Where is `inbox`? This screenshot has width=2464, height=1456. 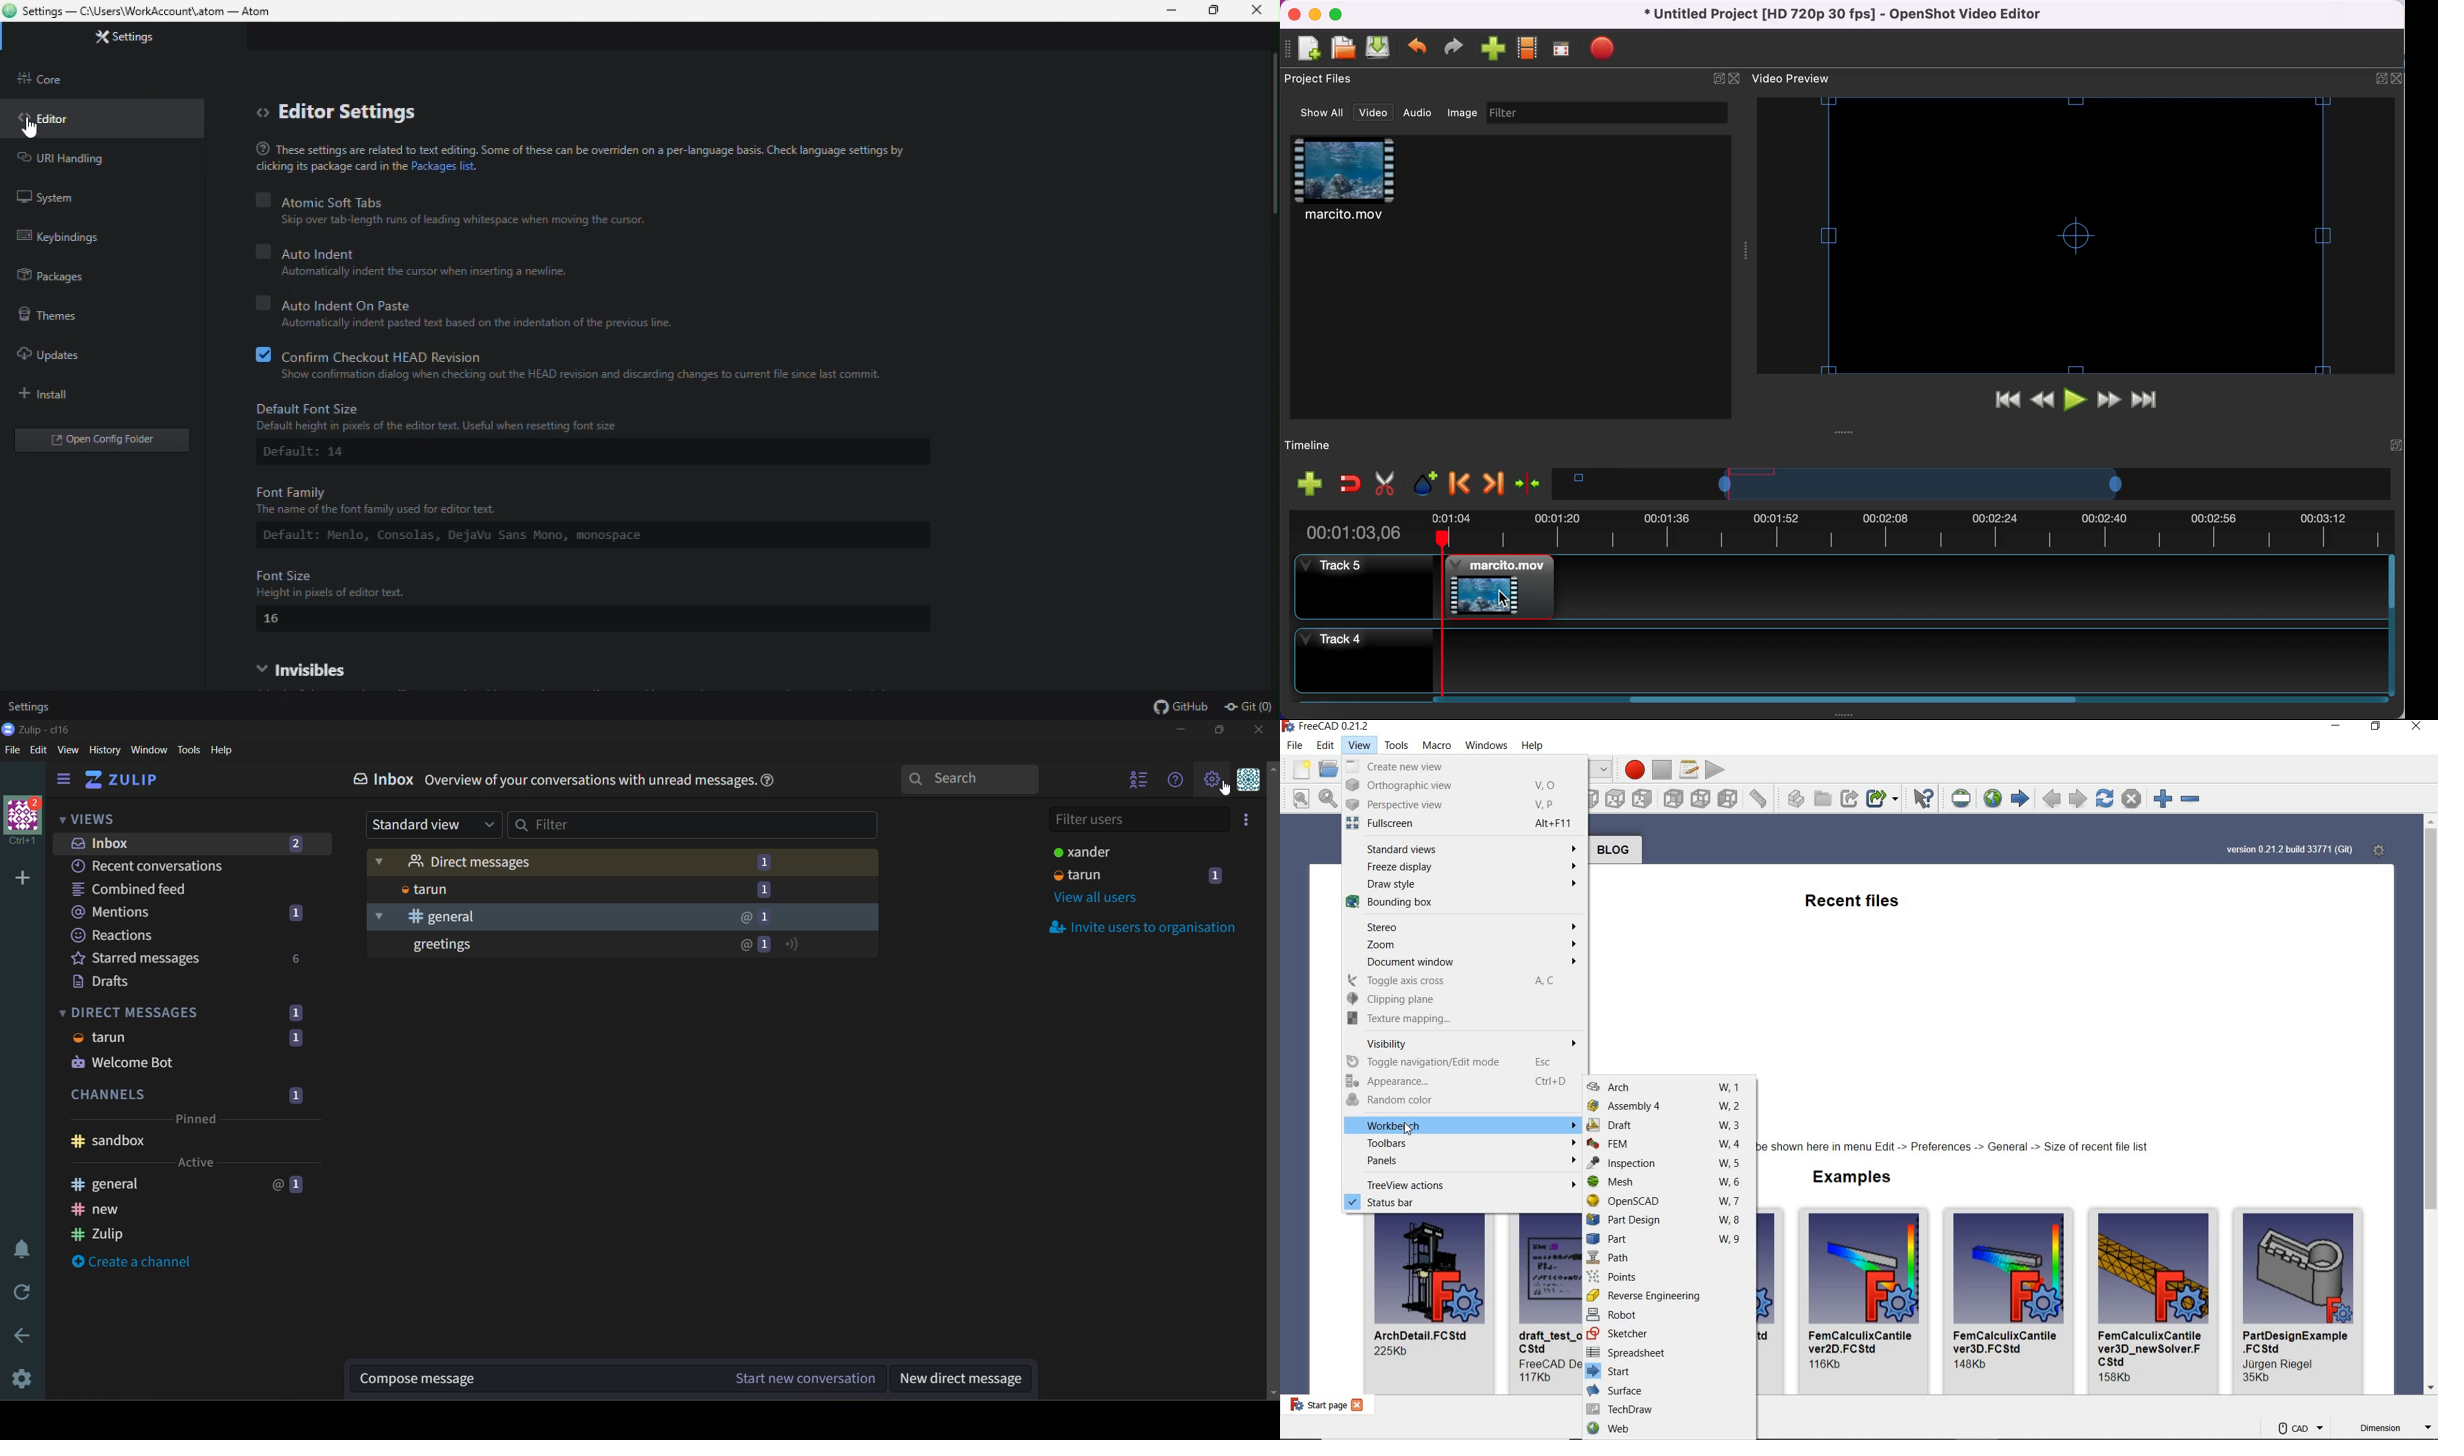 inbox is located at coordinates (382, 781).